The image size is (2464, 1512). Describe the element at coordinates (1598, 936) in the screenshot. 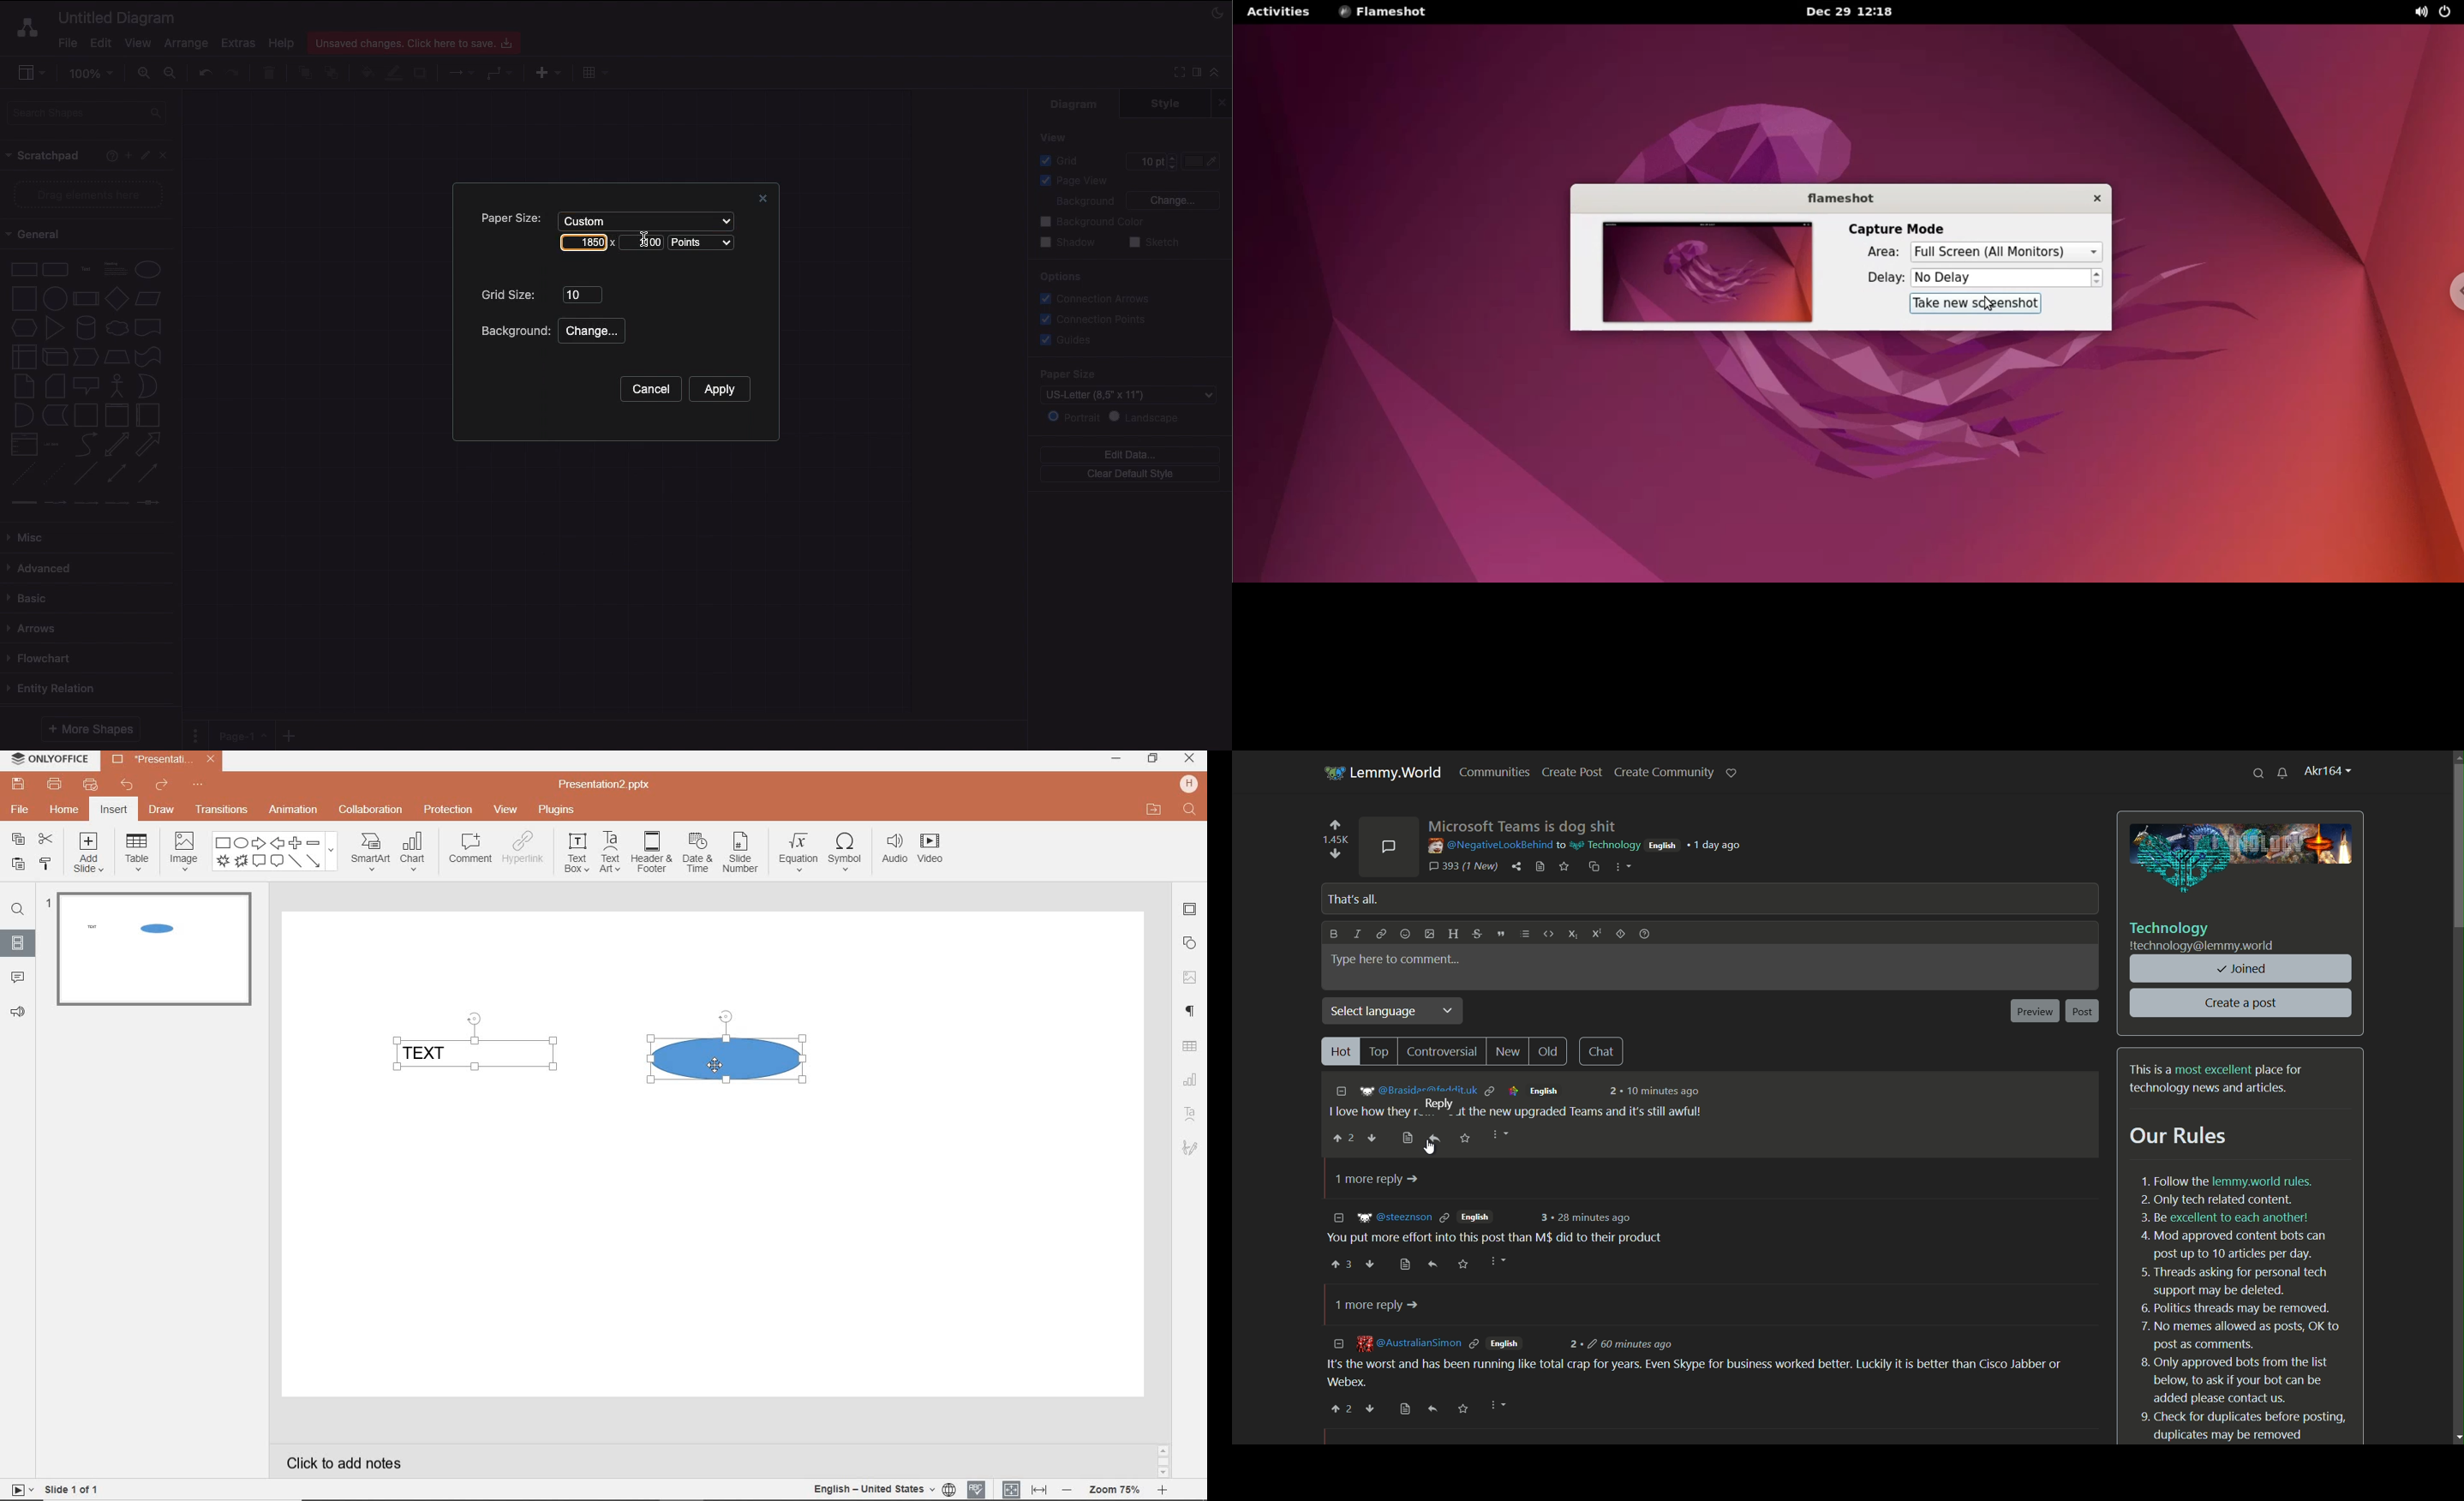

I see `superscript` at that location.